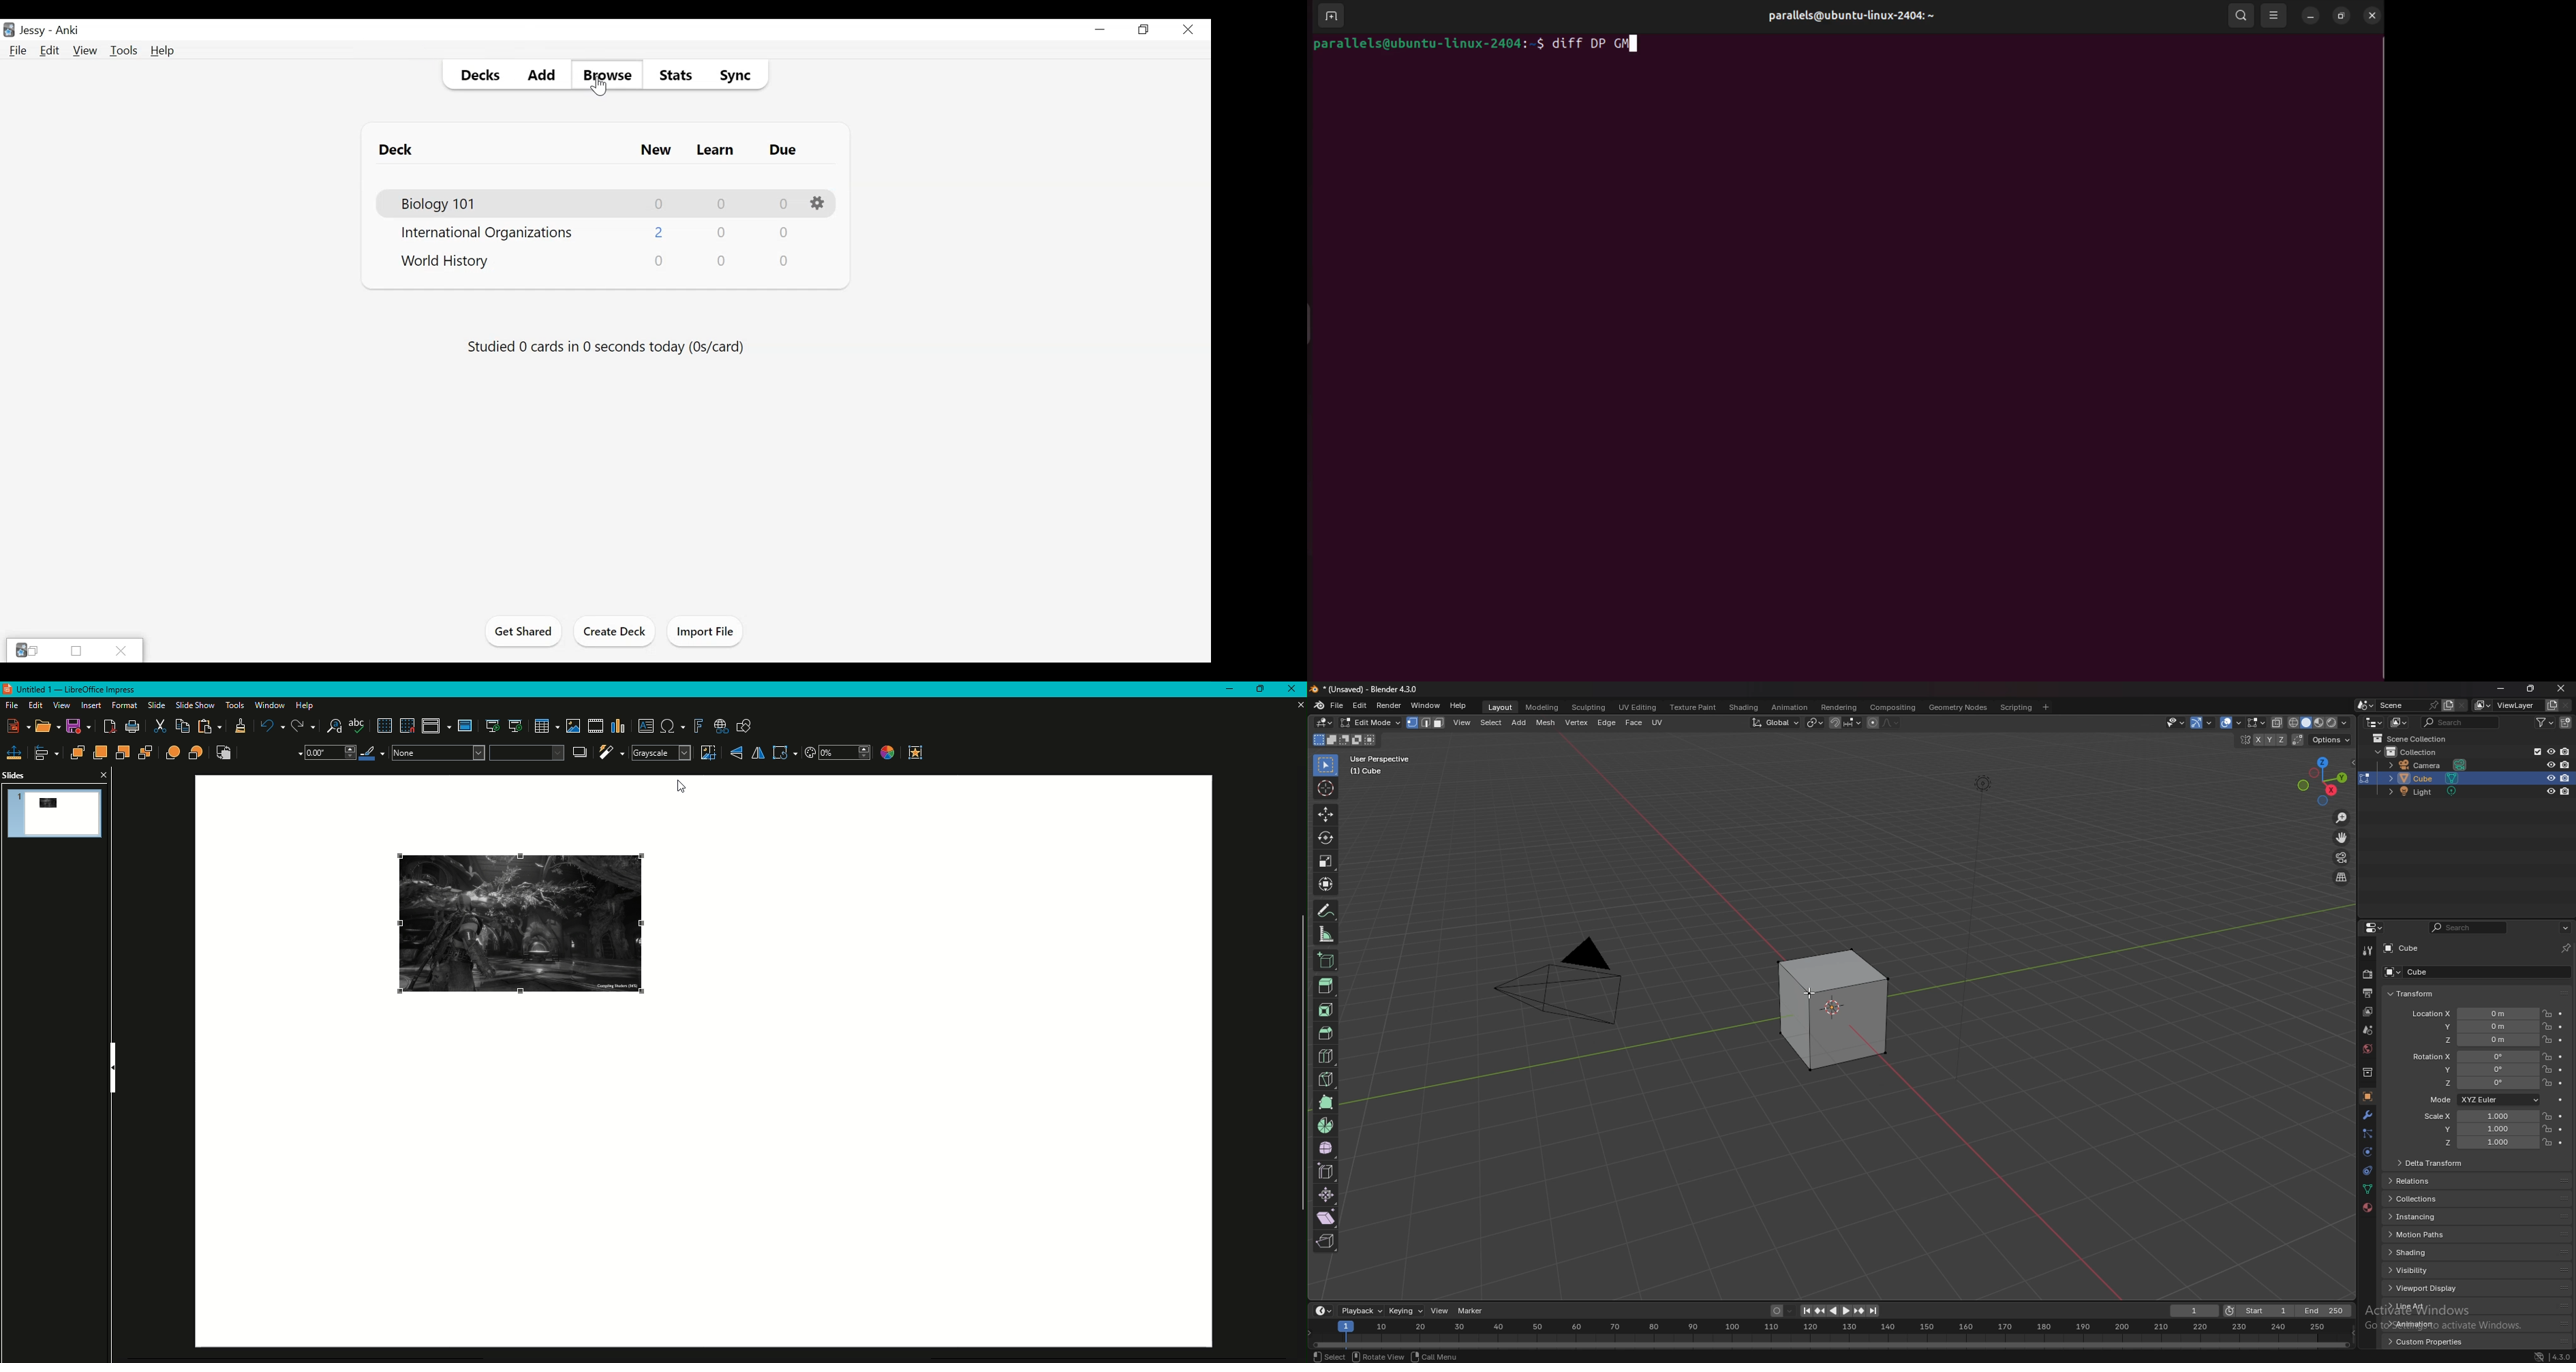 The image size is (2576, 1372). Describe the element at coordinates (2368, 1073) in the screenshot. I see `collection` at that location.